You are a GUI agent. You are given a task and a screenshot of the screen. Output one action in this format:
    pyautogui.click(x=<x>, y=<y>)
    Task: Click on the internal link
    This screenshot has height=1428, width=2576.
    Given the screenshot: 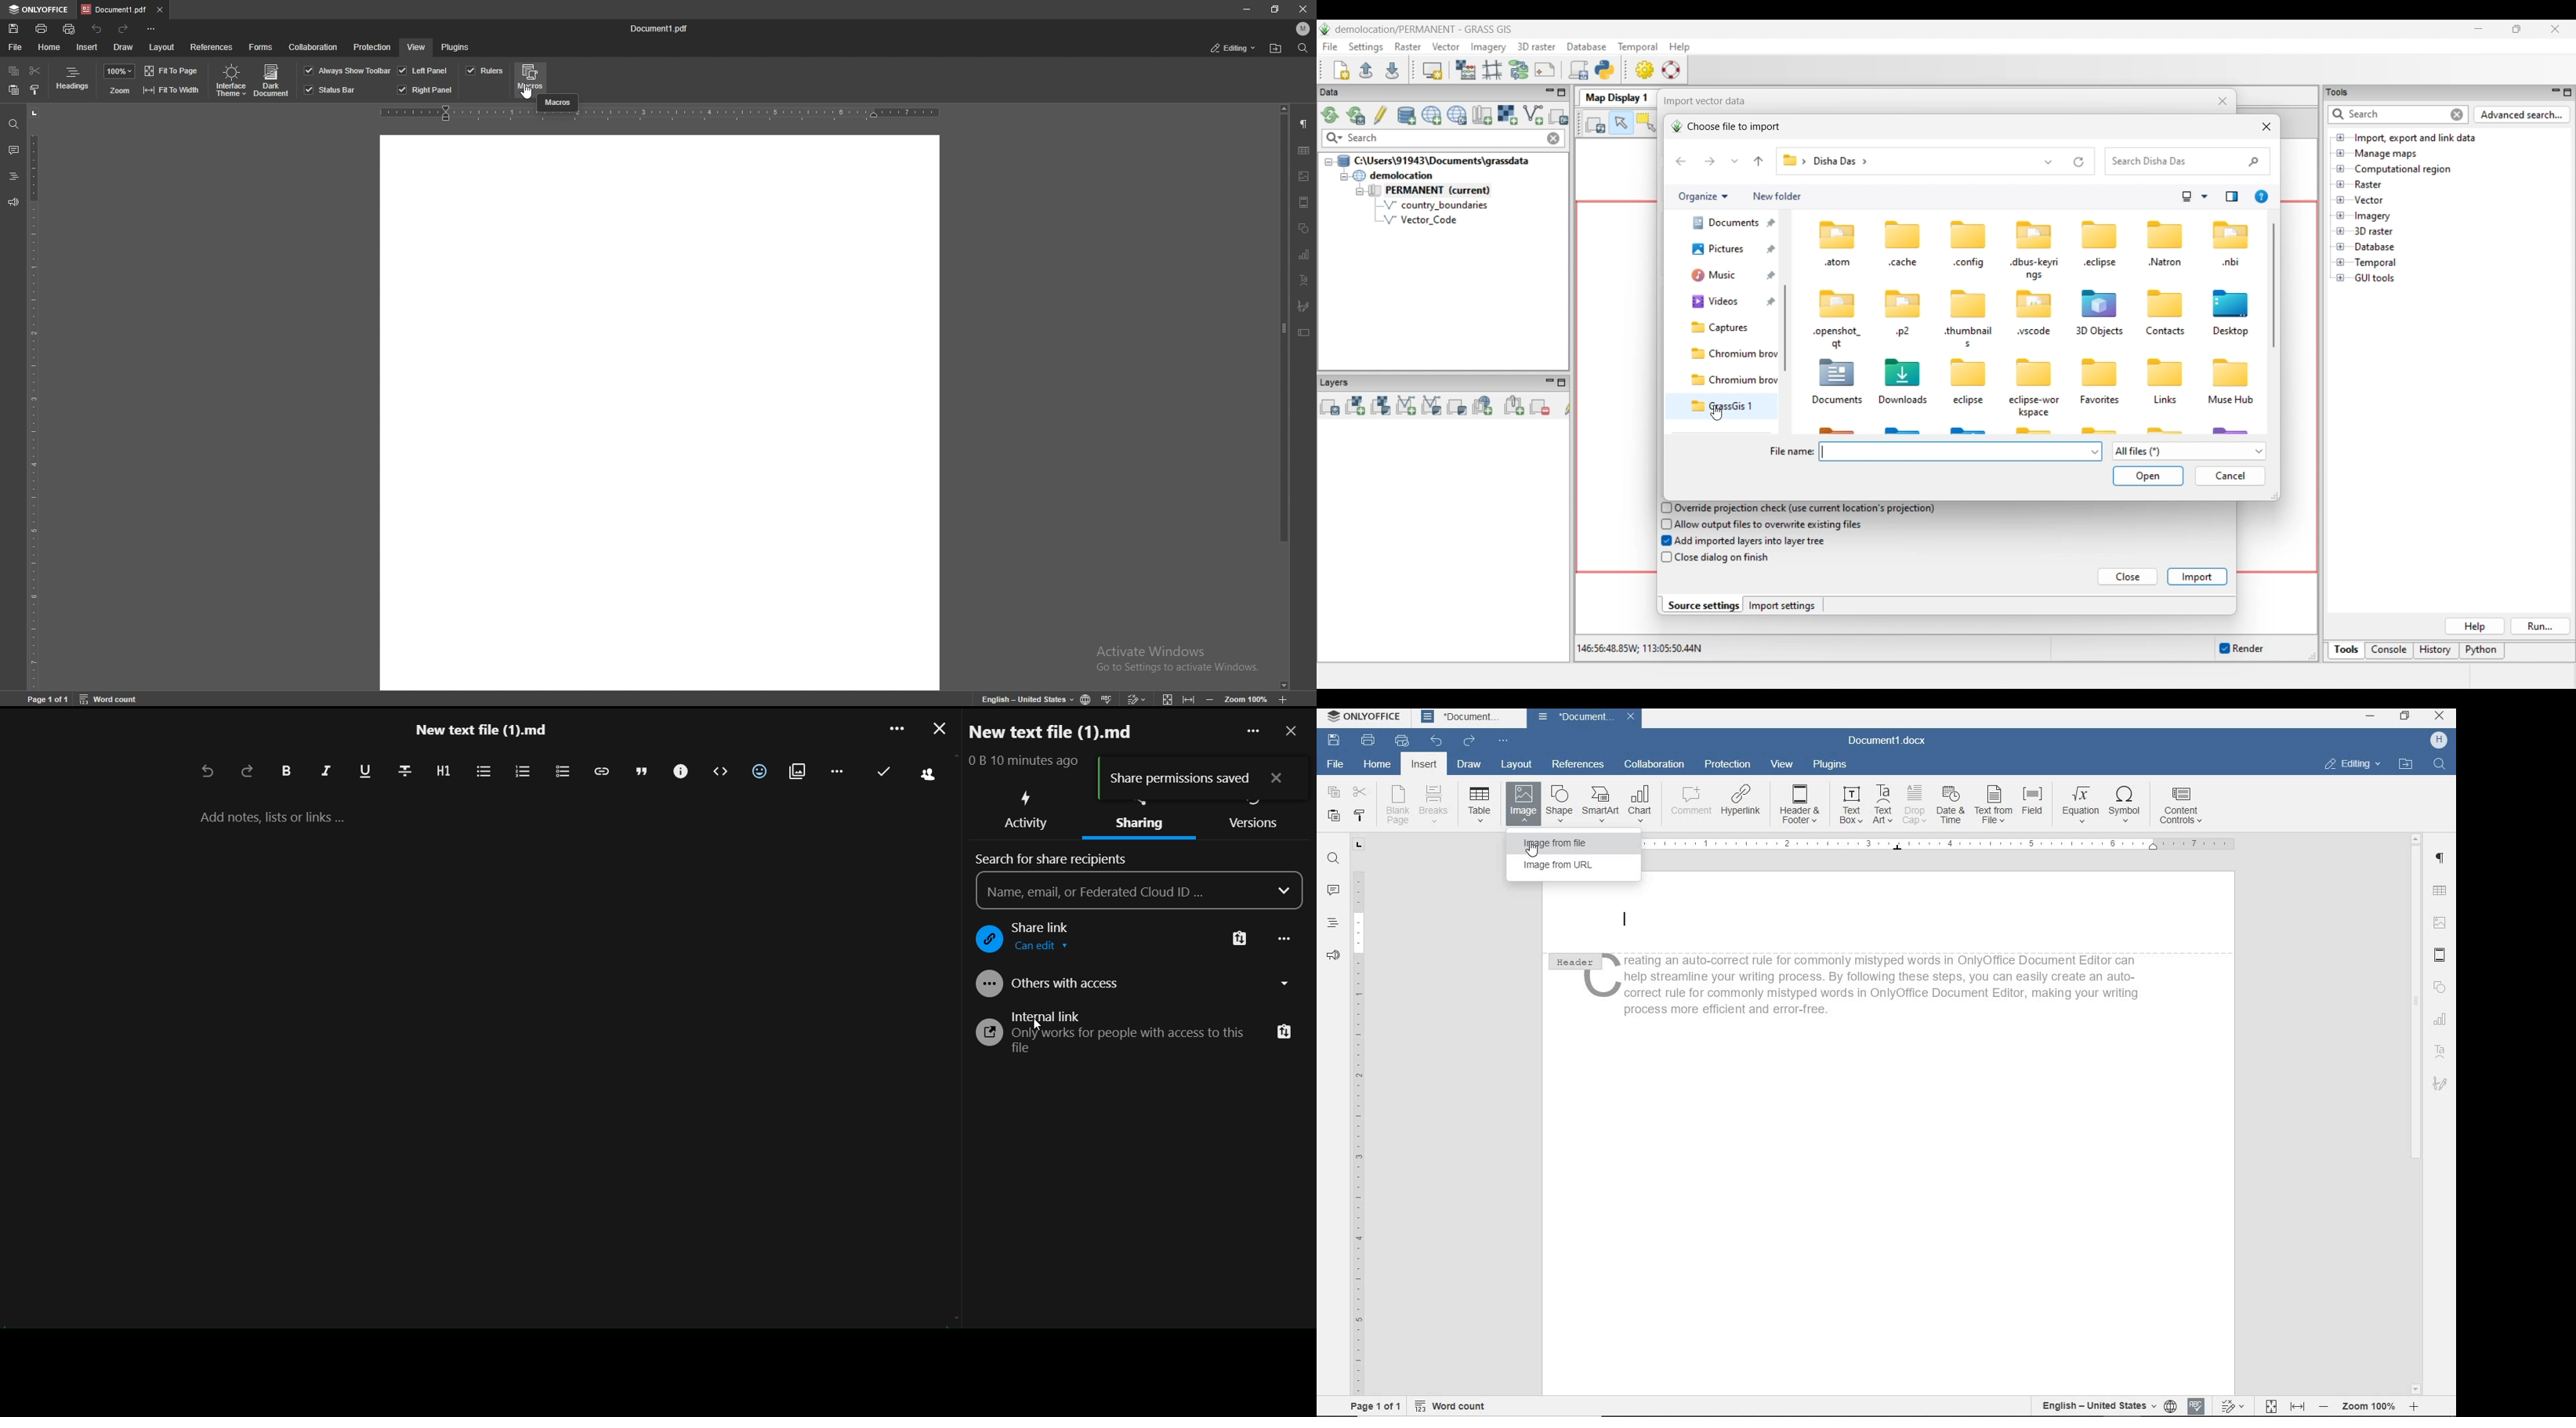 What is the action you would take?
    pyautogui.click(x=1048, y=1015)
    